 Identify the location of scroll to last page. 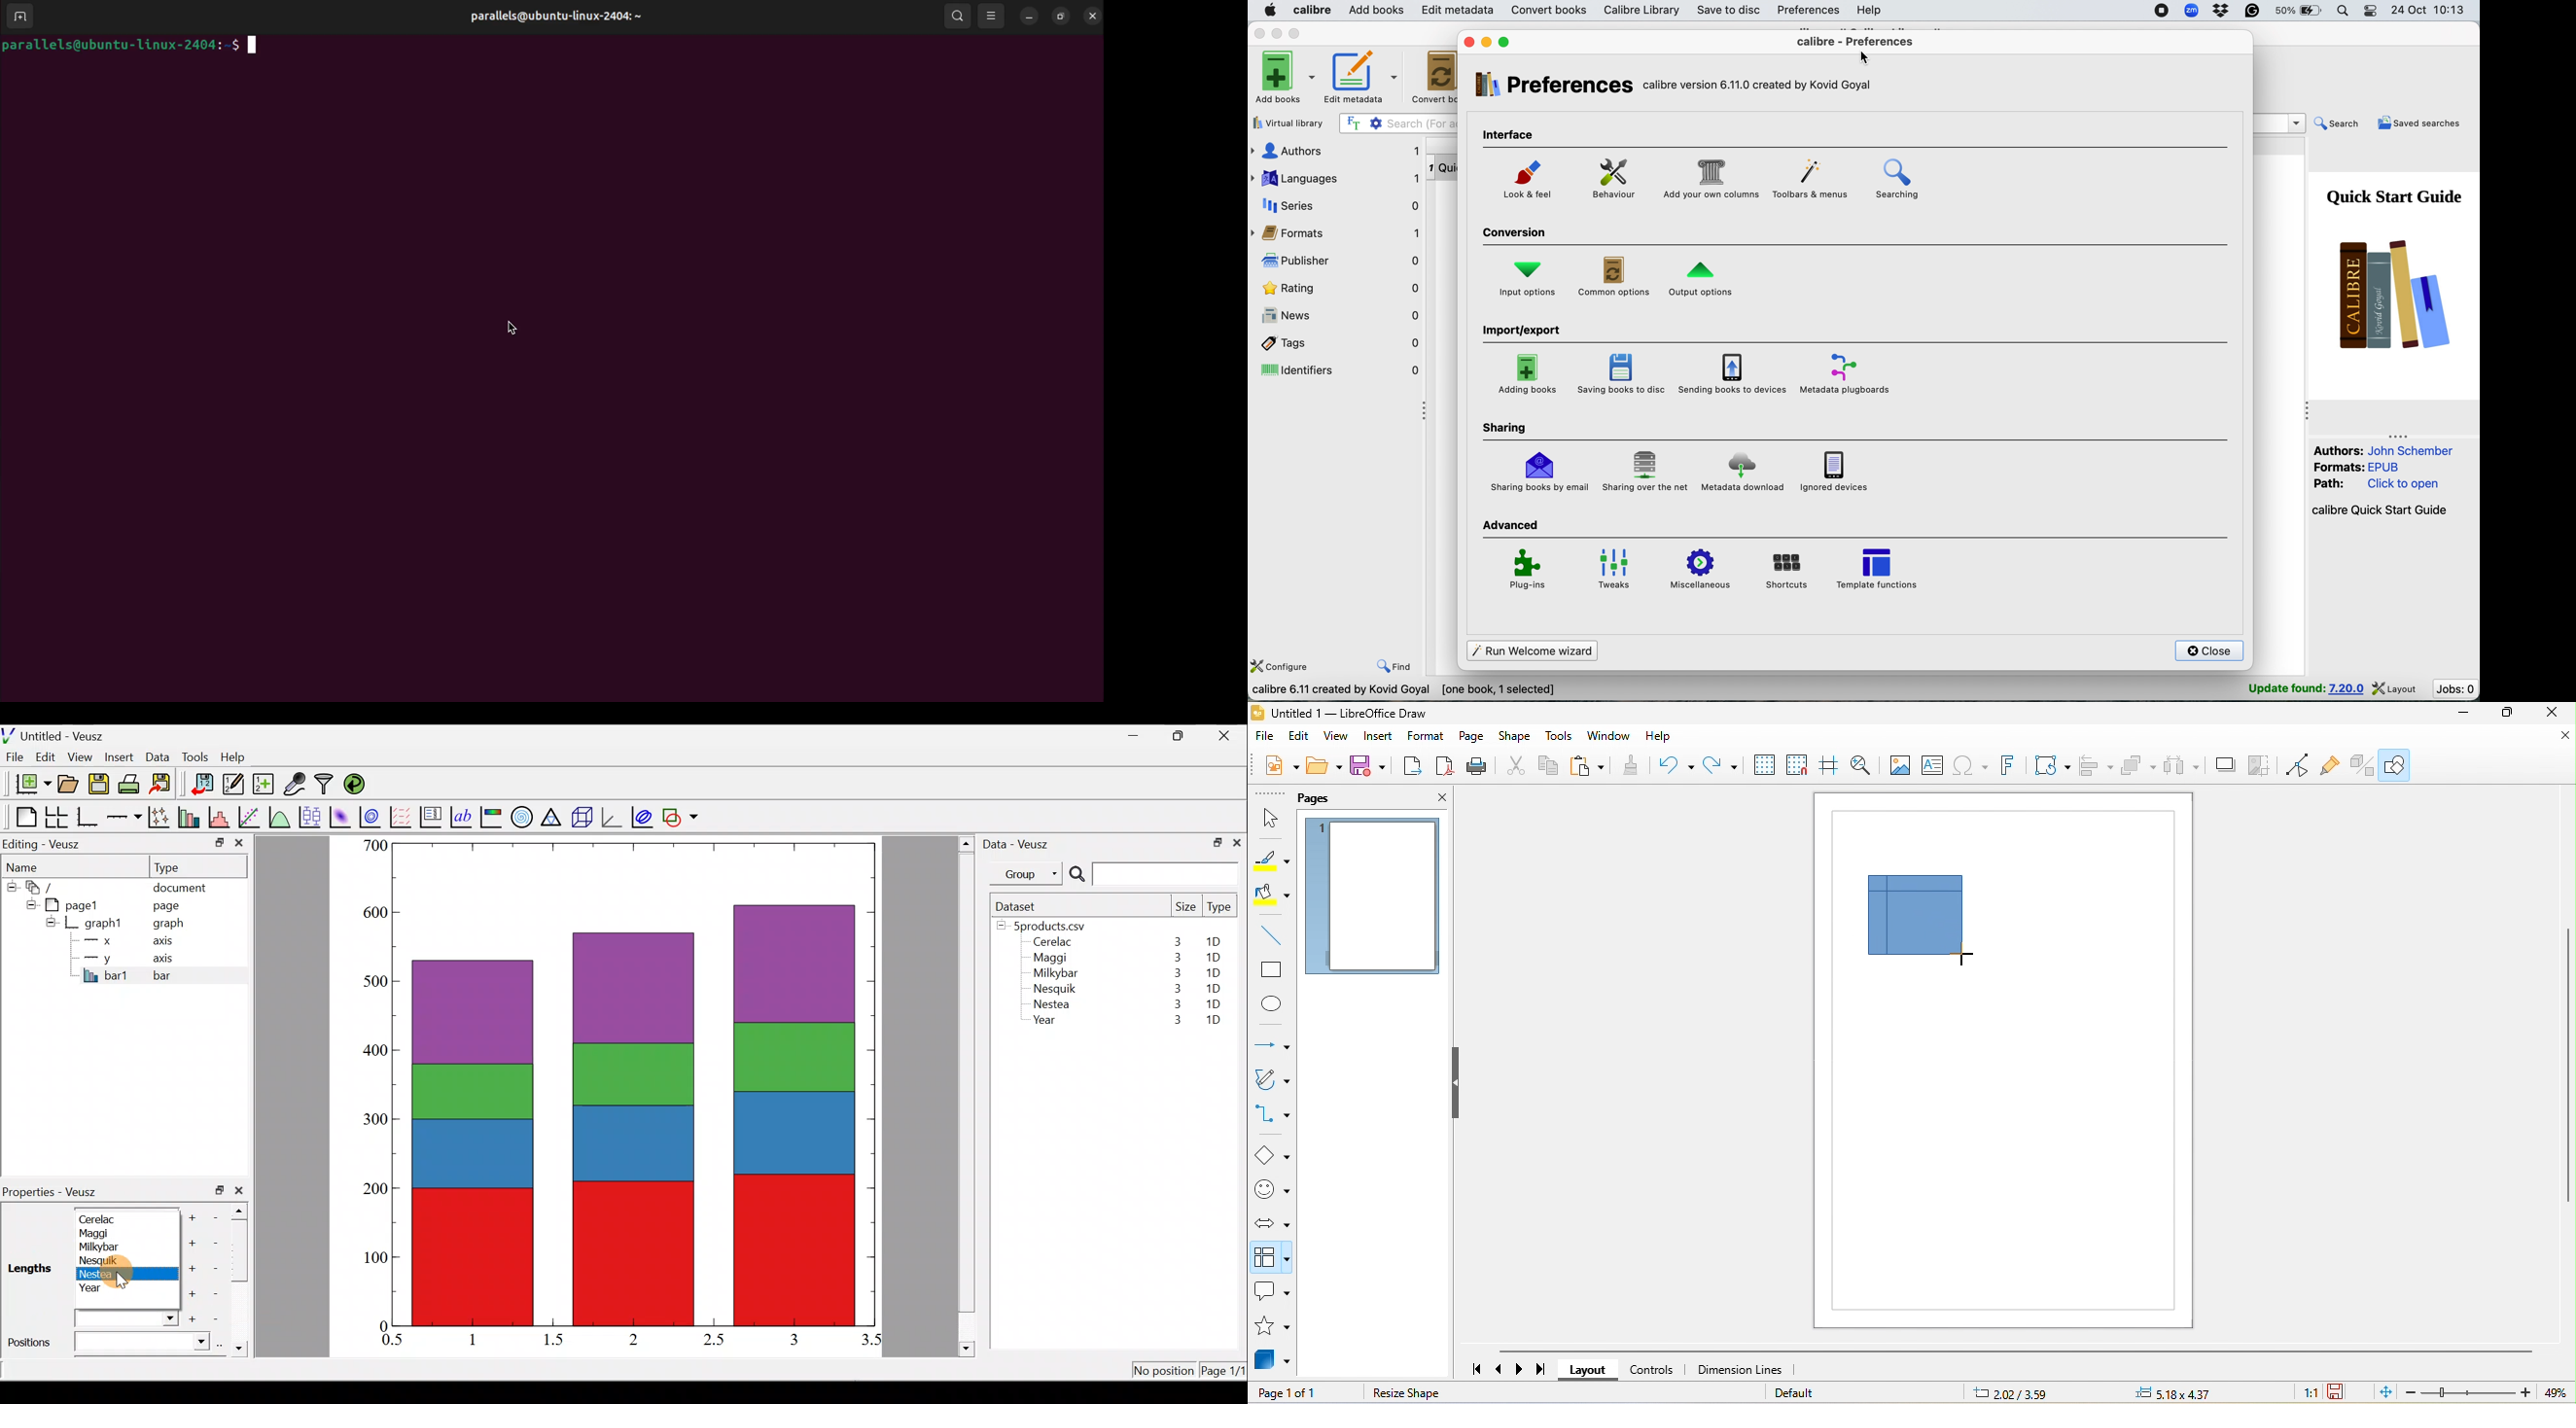
(1540, 1370).